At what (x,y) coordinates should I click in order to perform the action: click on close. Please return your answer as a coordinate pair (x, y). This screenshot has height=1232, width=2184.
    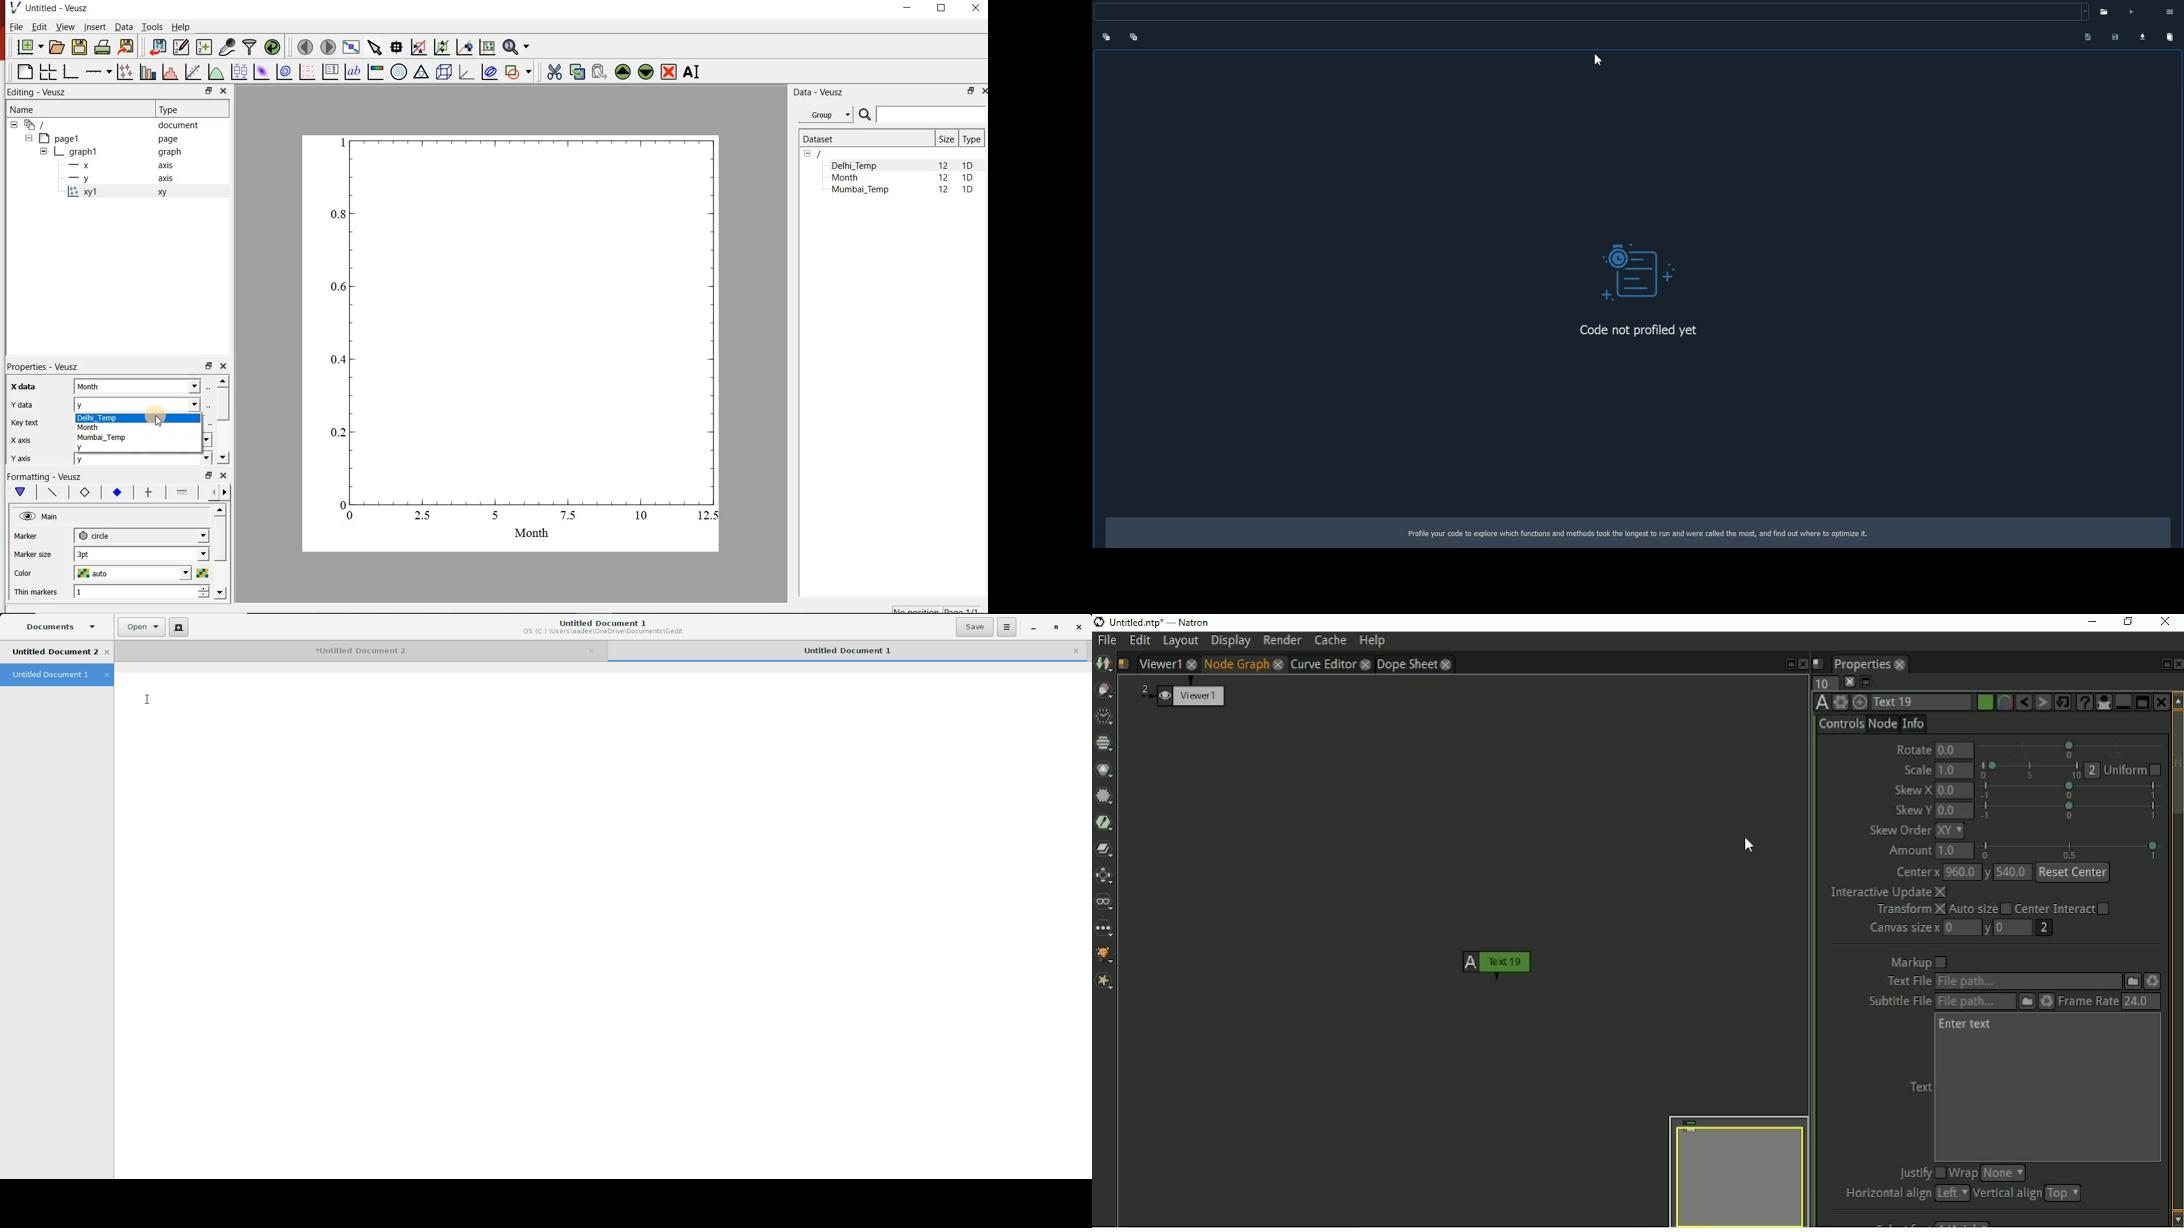
    Looking at the image, I should click on (222, 92).